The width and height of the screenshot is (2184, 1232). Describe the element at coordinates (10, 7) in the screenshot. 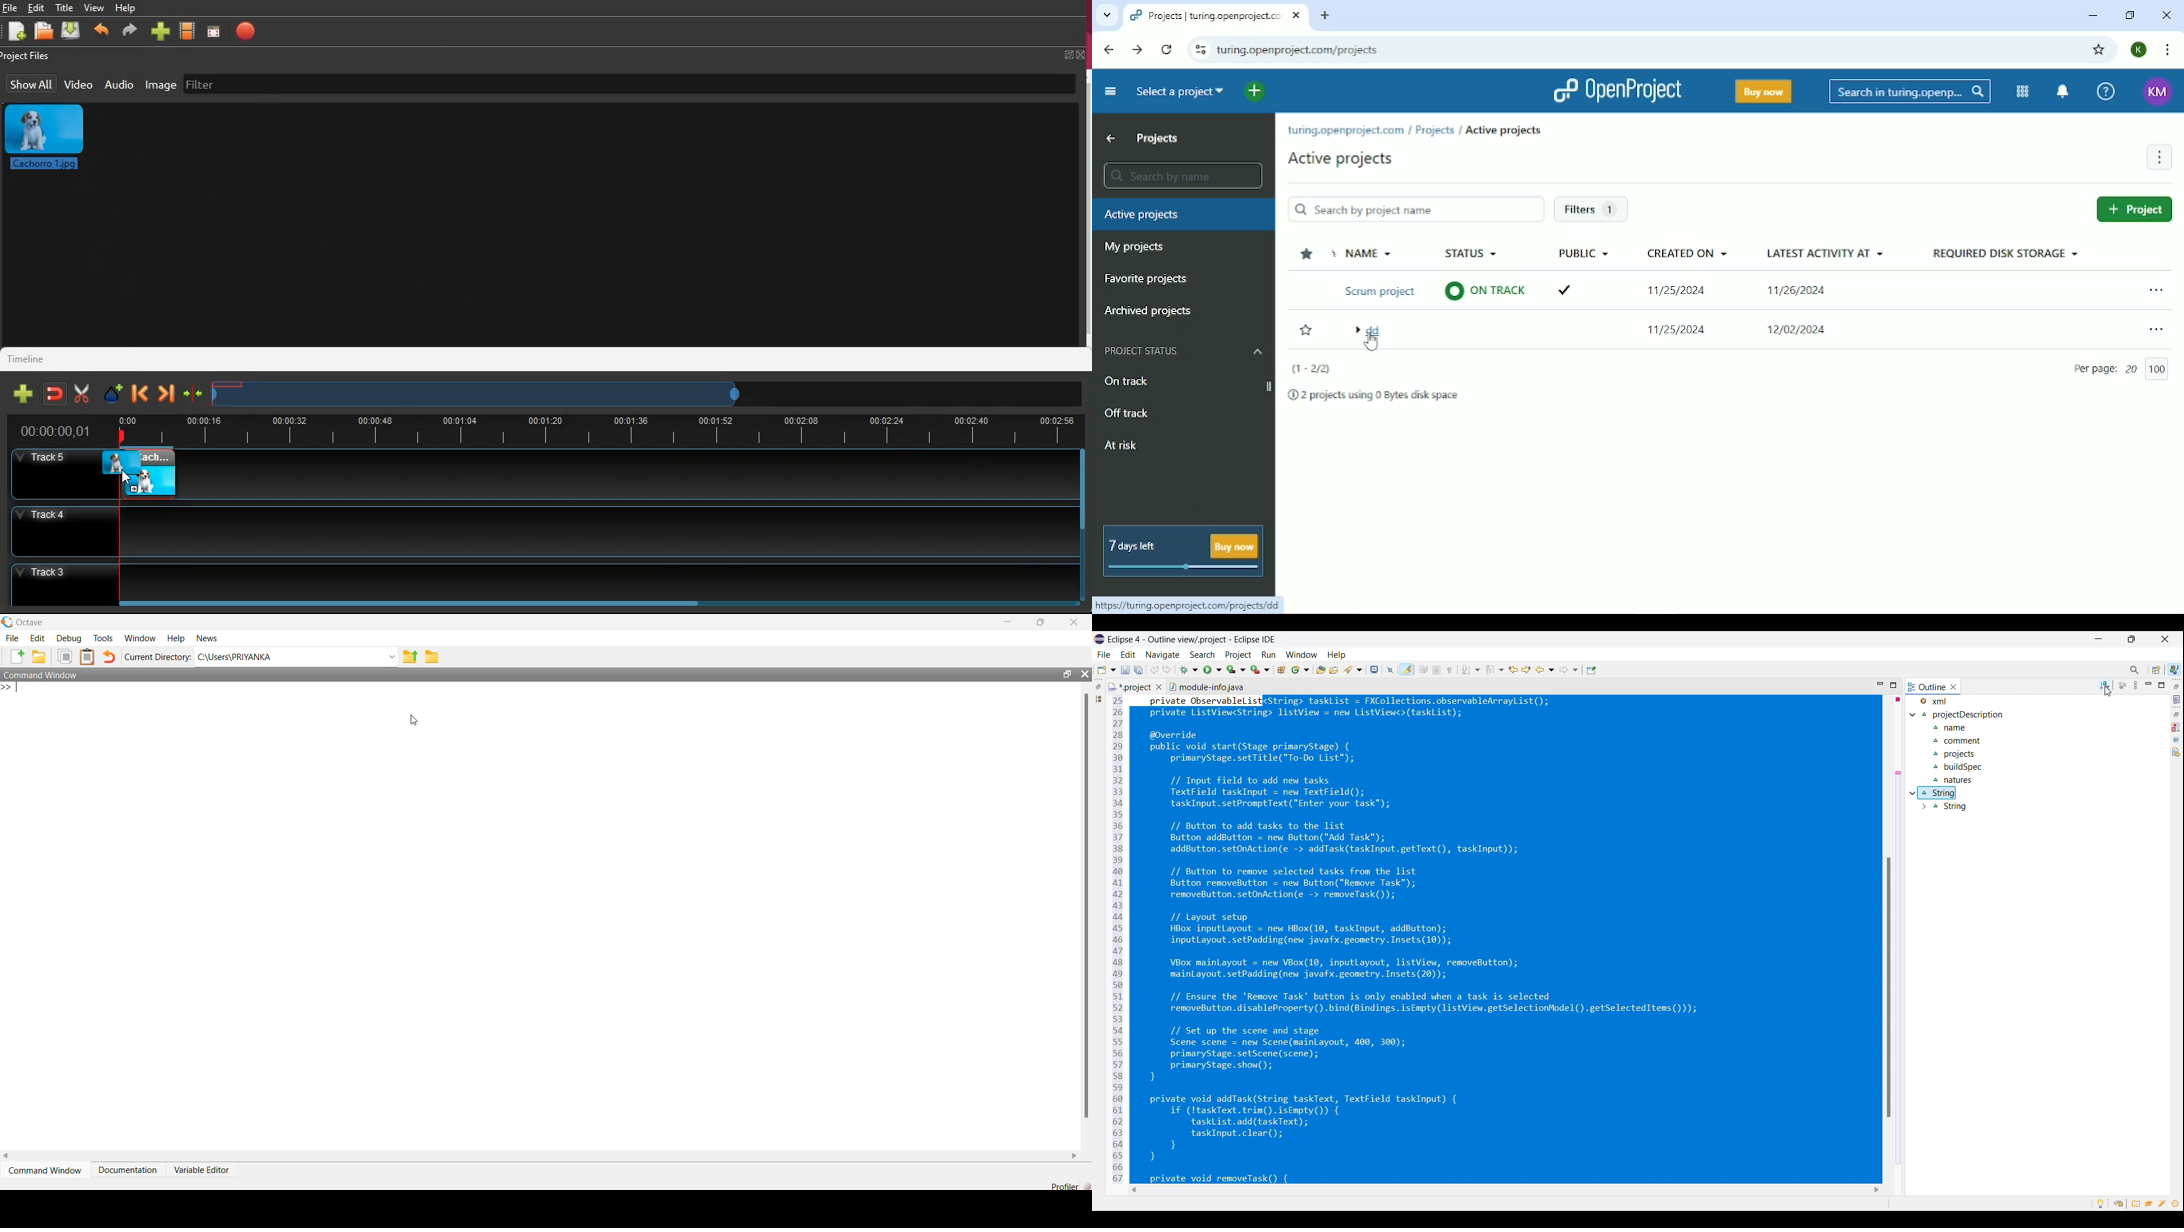

I see `file` at that location.